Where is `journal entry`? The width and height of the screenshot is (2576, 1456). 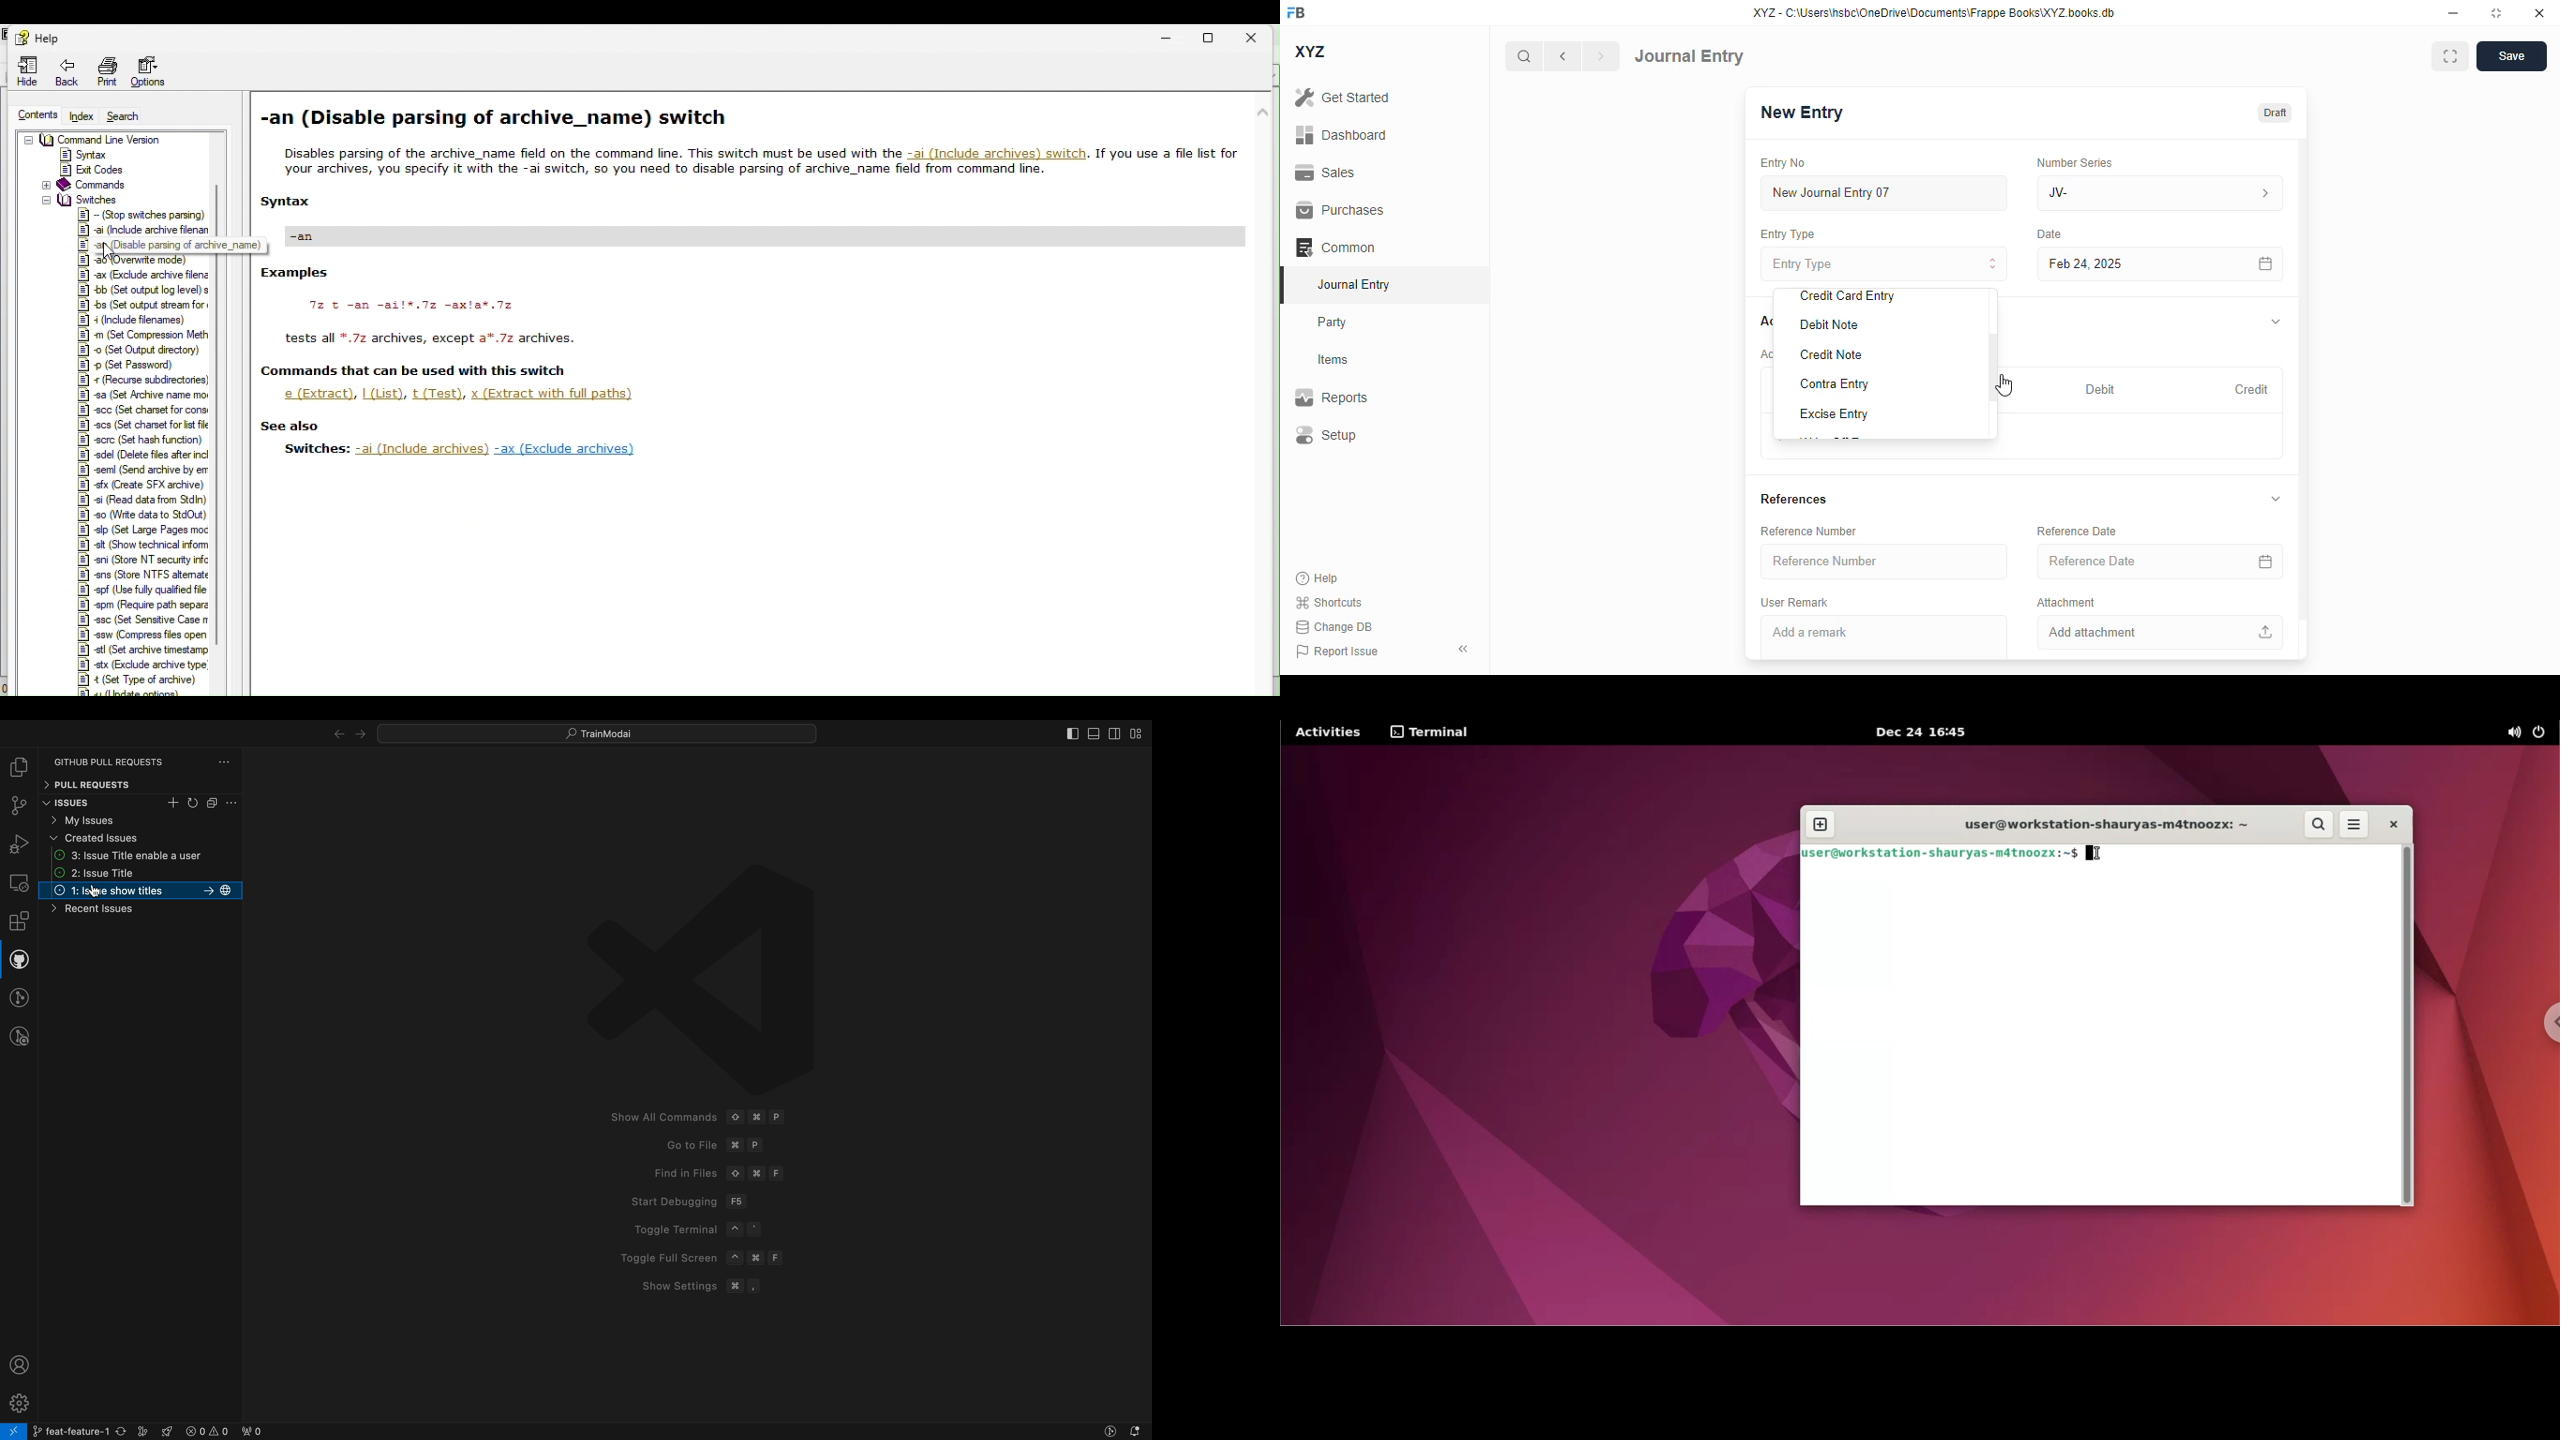
journal entry is located at coordinates (1355, 284).